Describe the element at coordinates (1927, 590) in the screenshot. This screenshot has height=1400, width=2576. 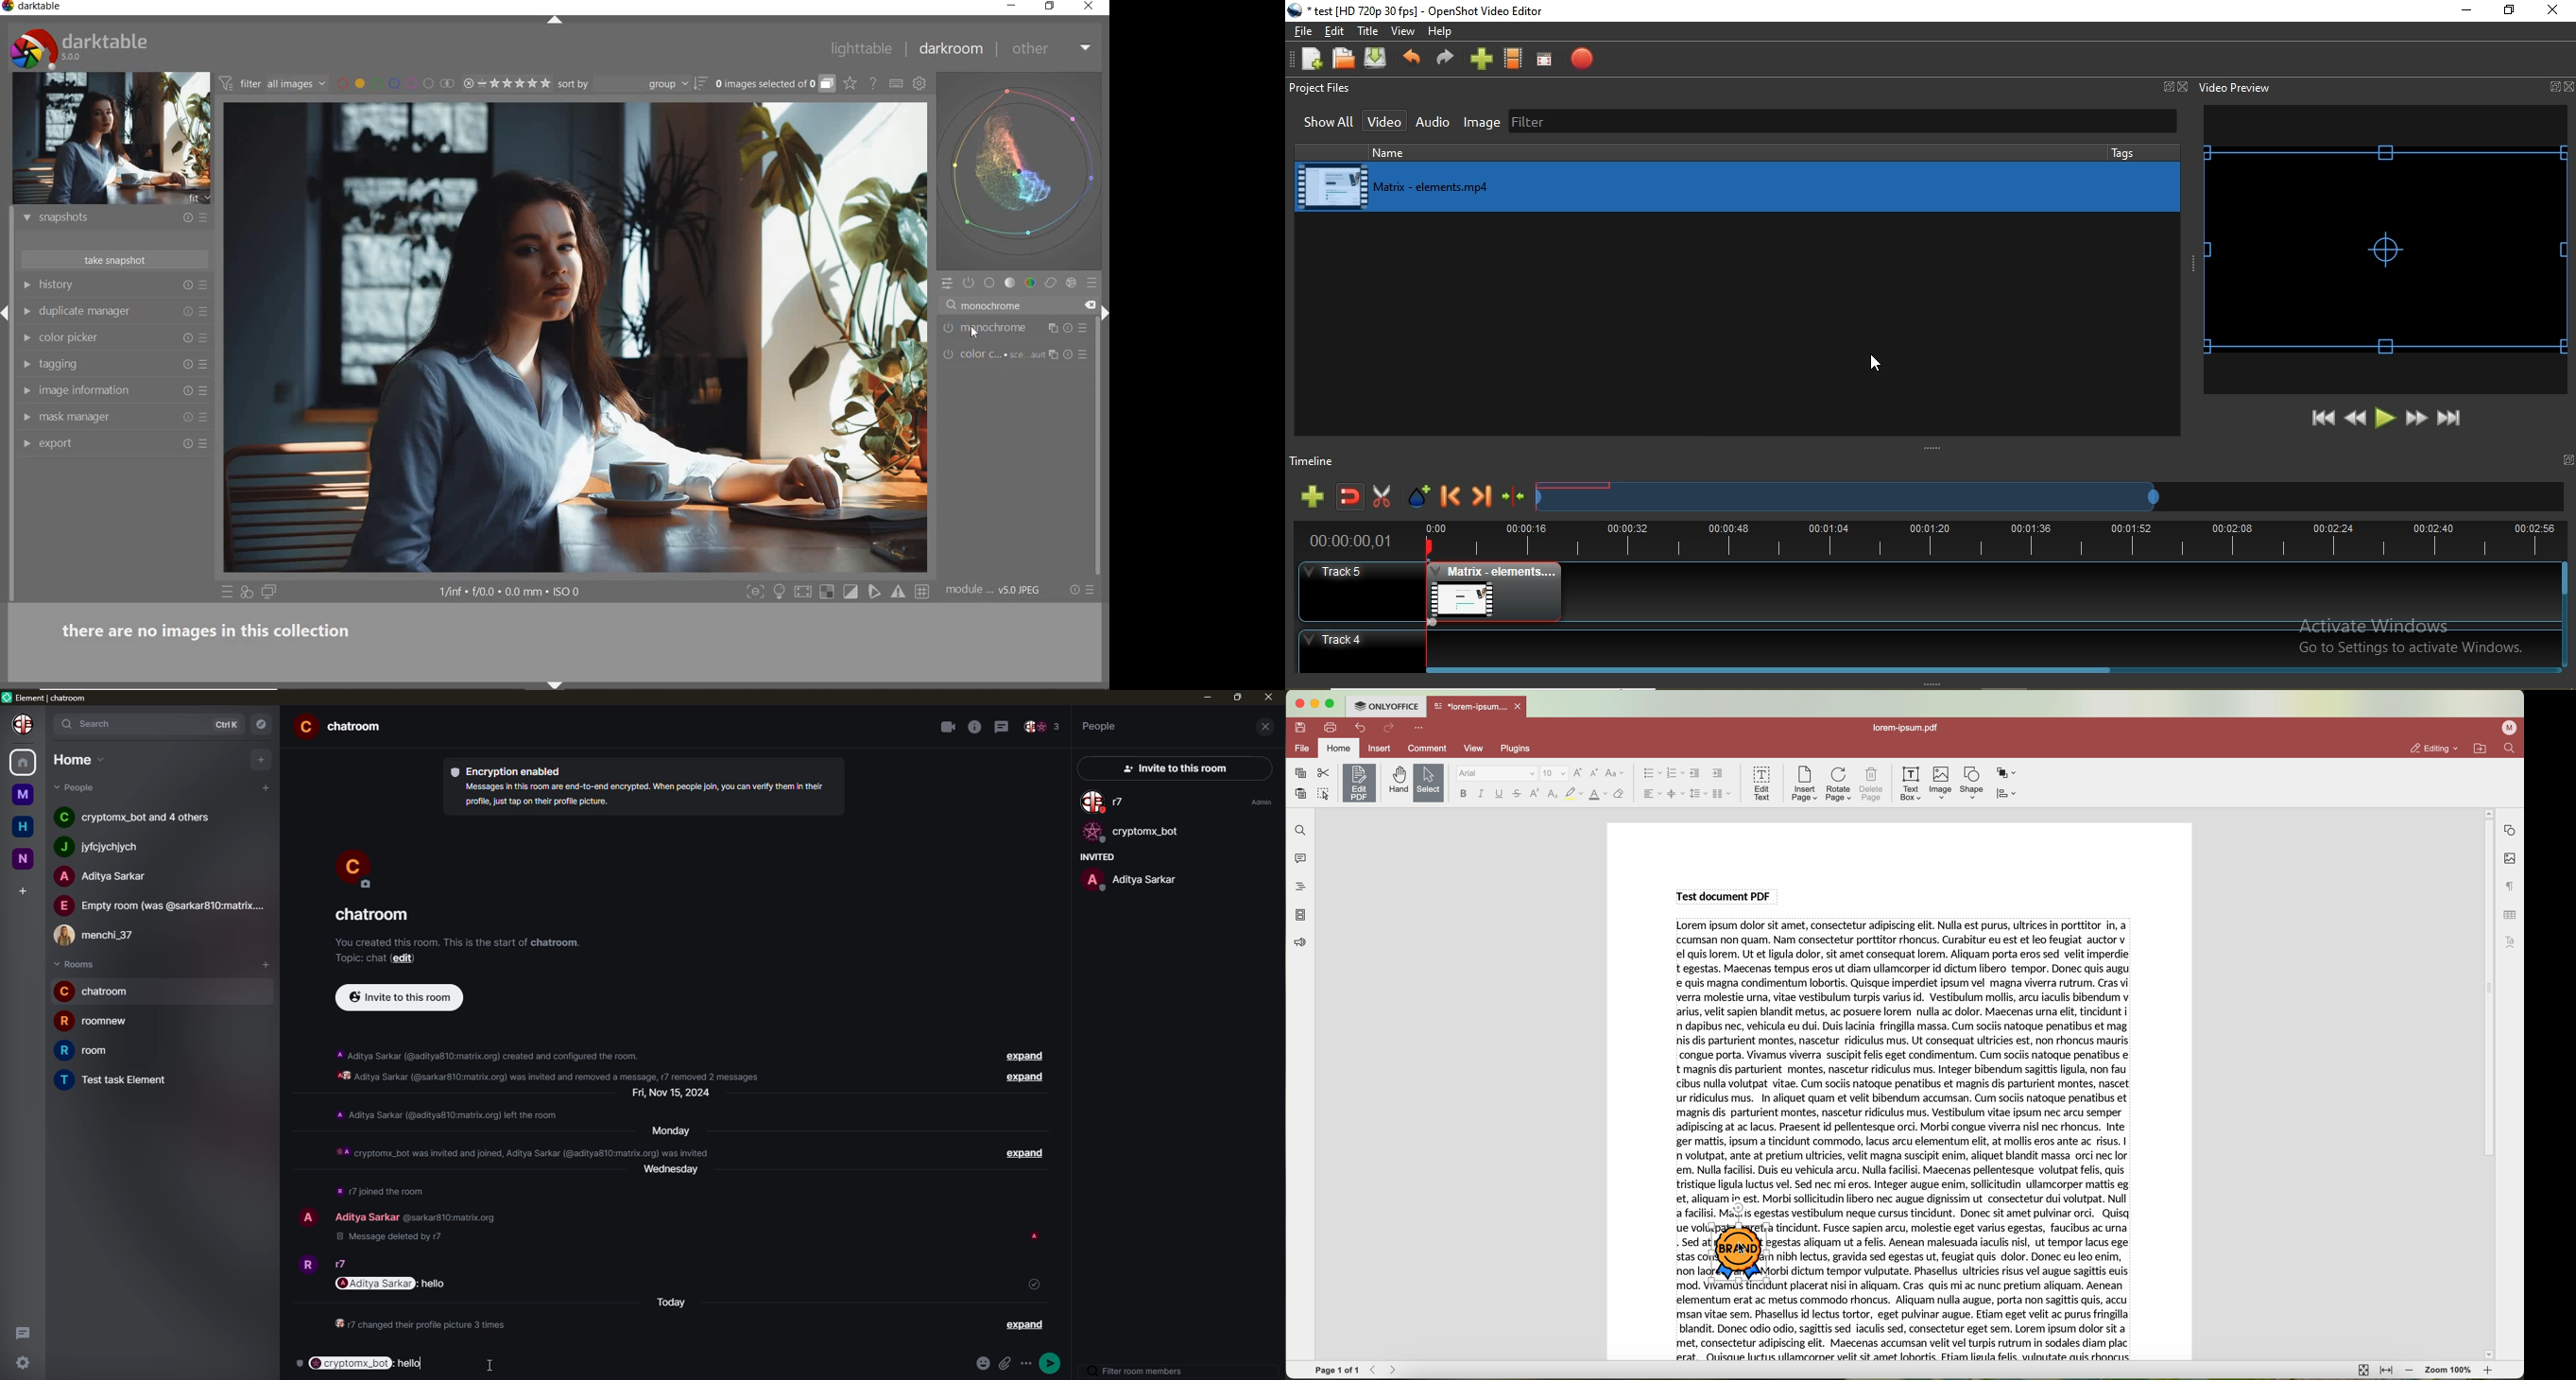
I see `Track` at that location.